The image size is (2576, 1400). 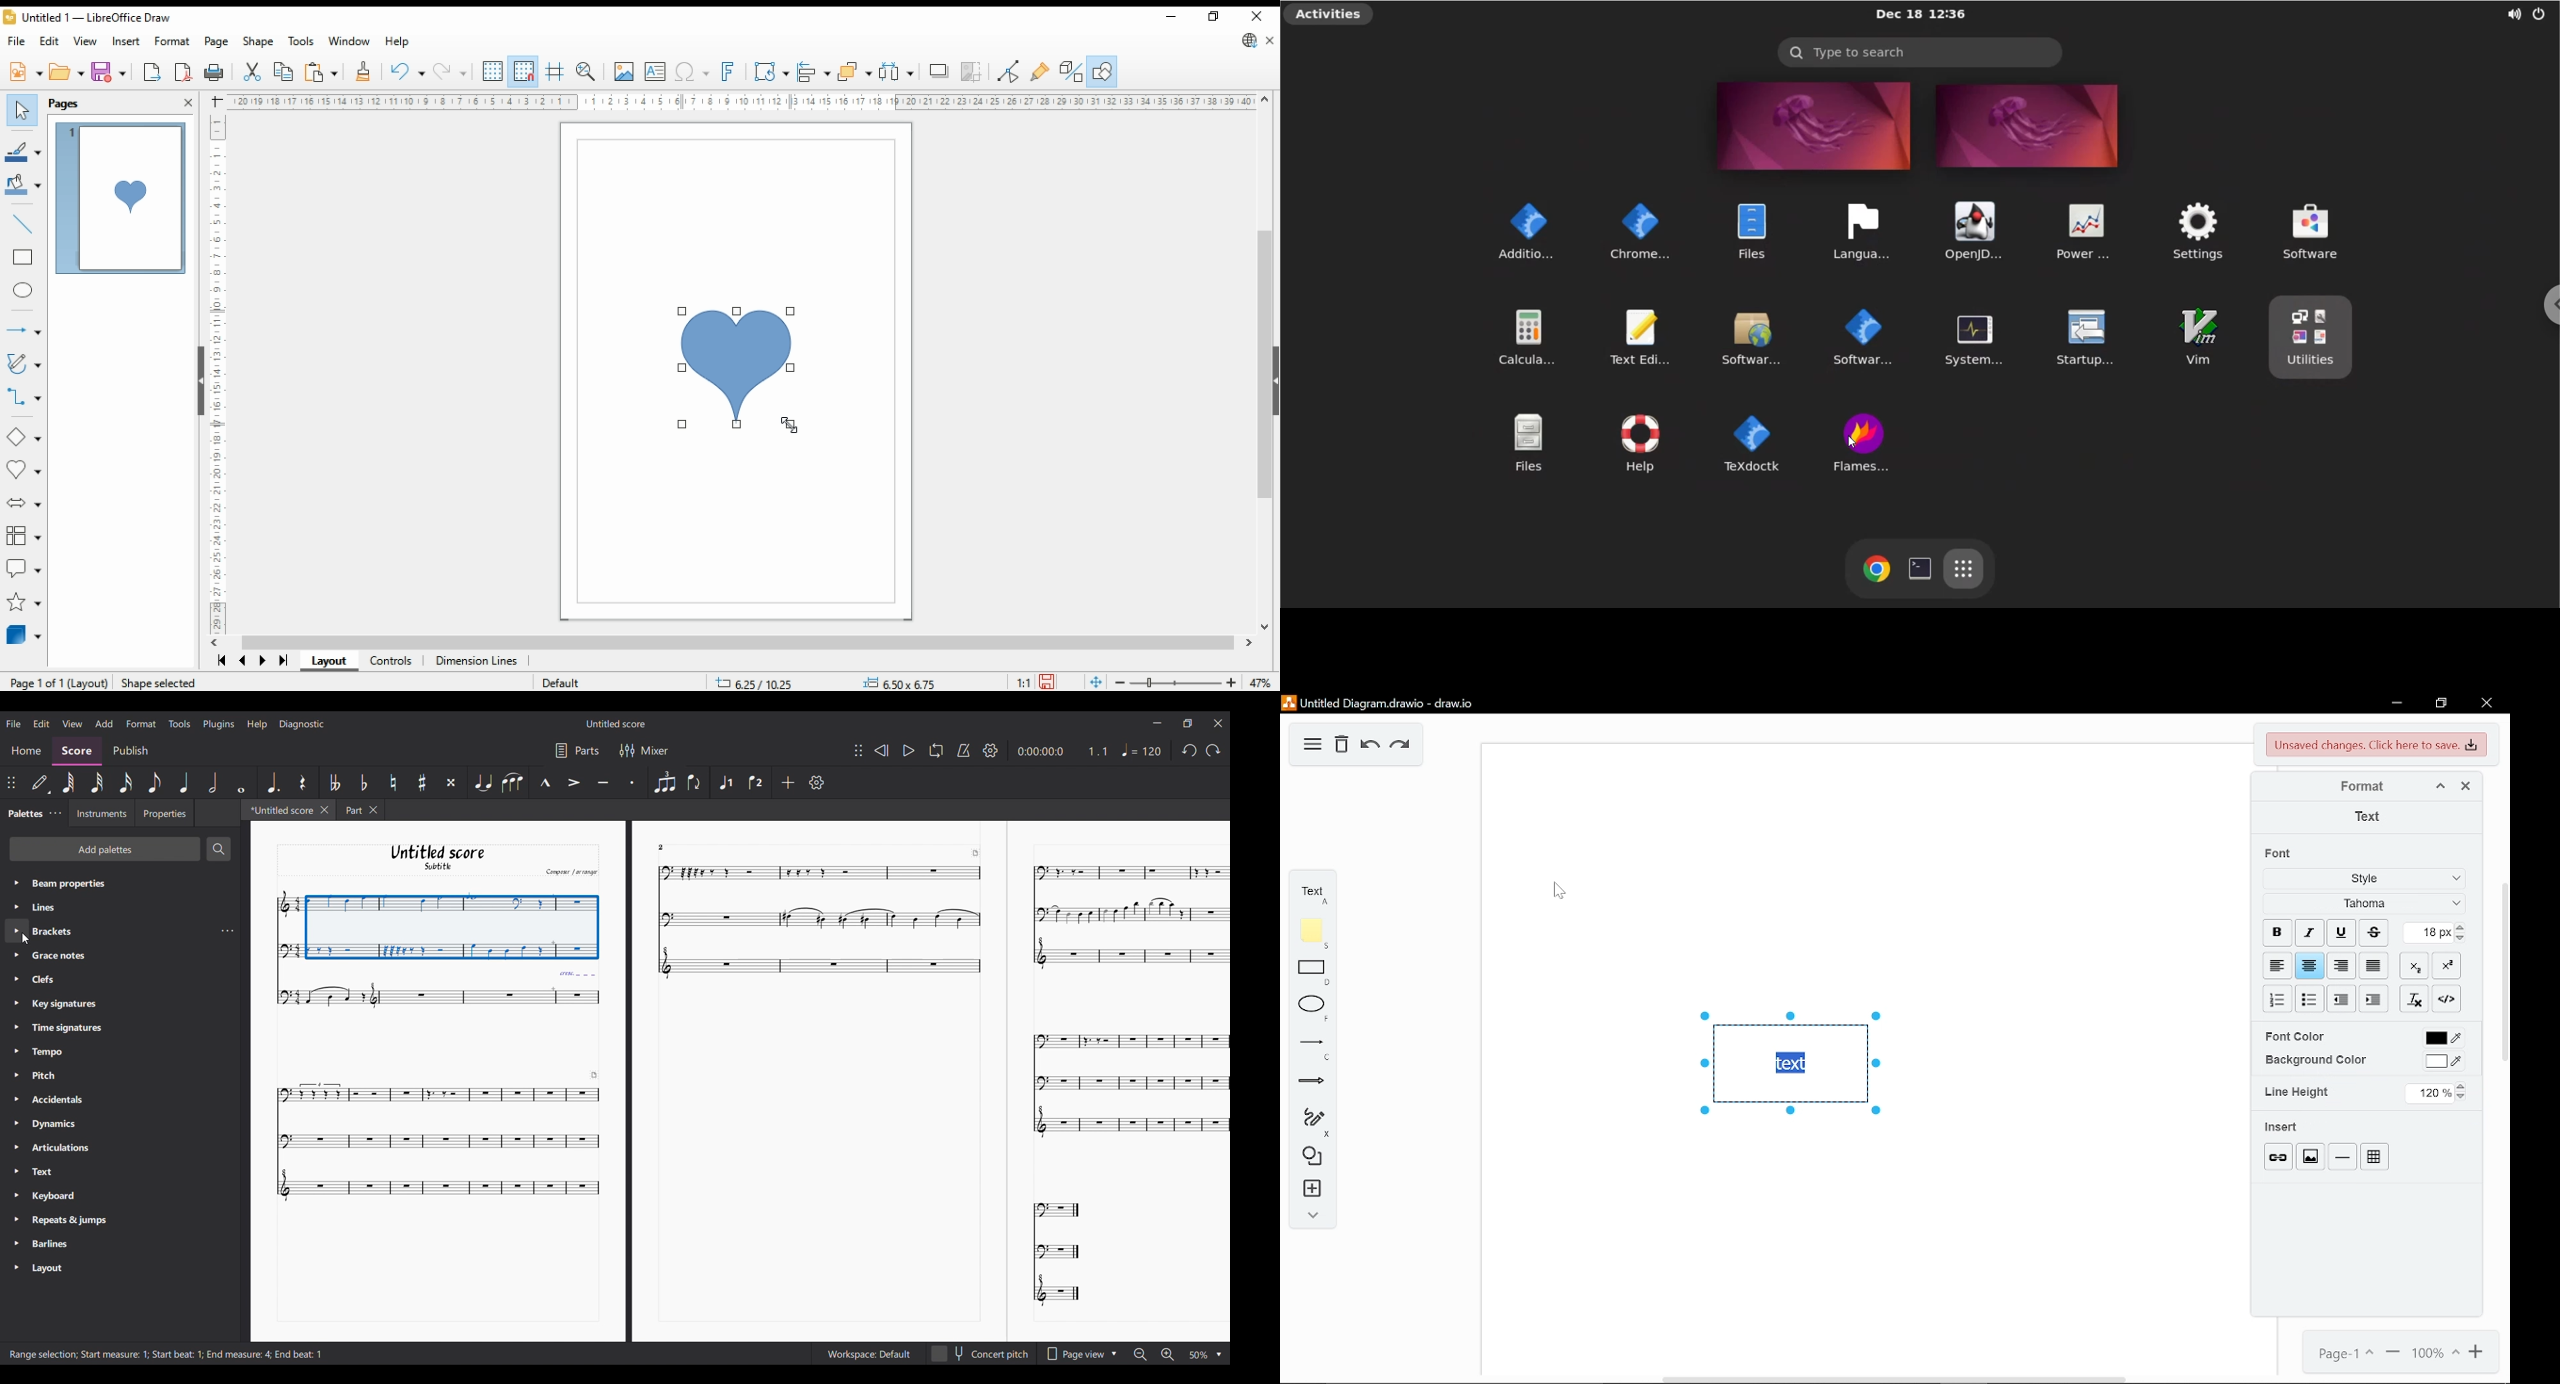 What do you see at coordinates (302, 724) in the screenshot?
I see `Diagnostic` at bounding box center [302, 724].